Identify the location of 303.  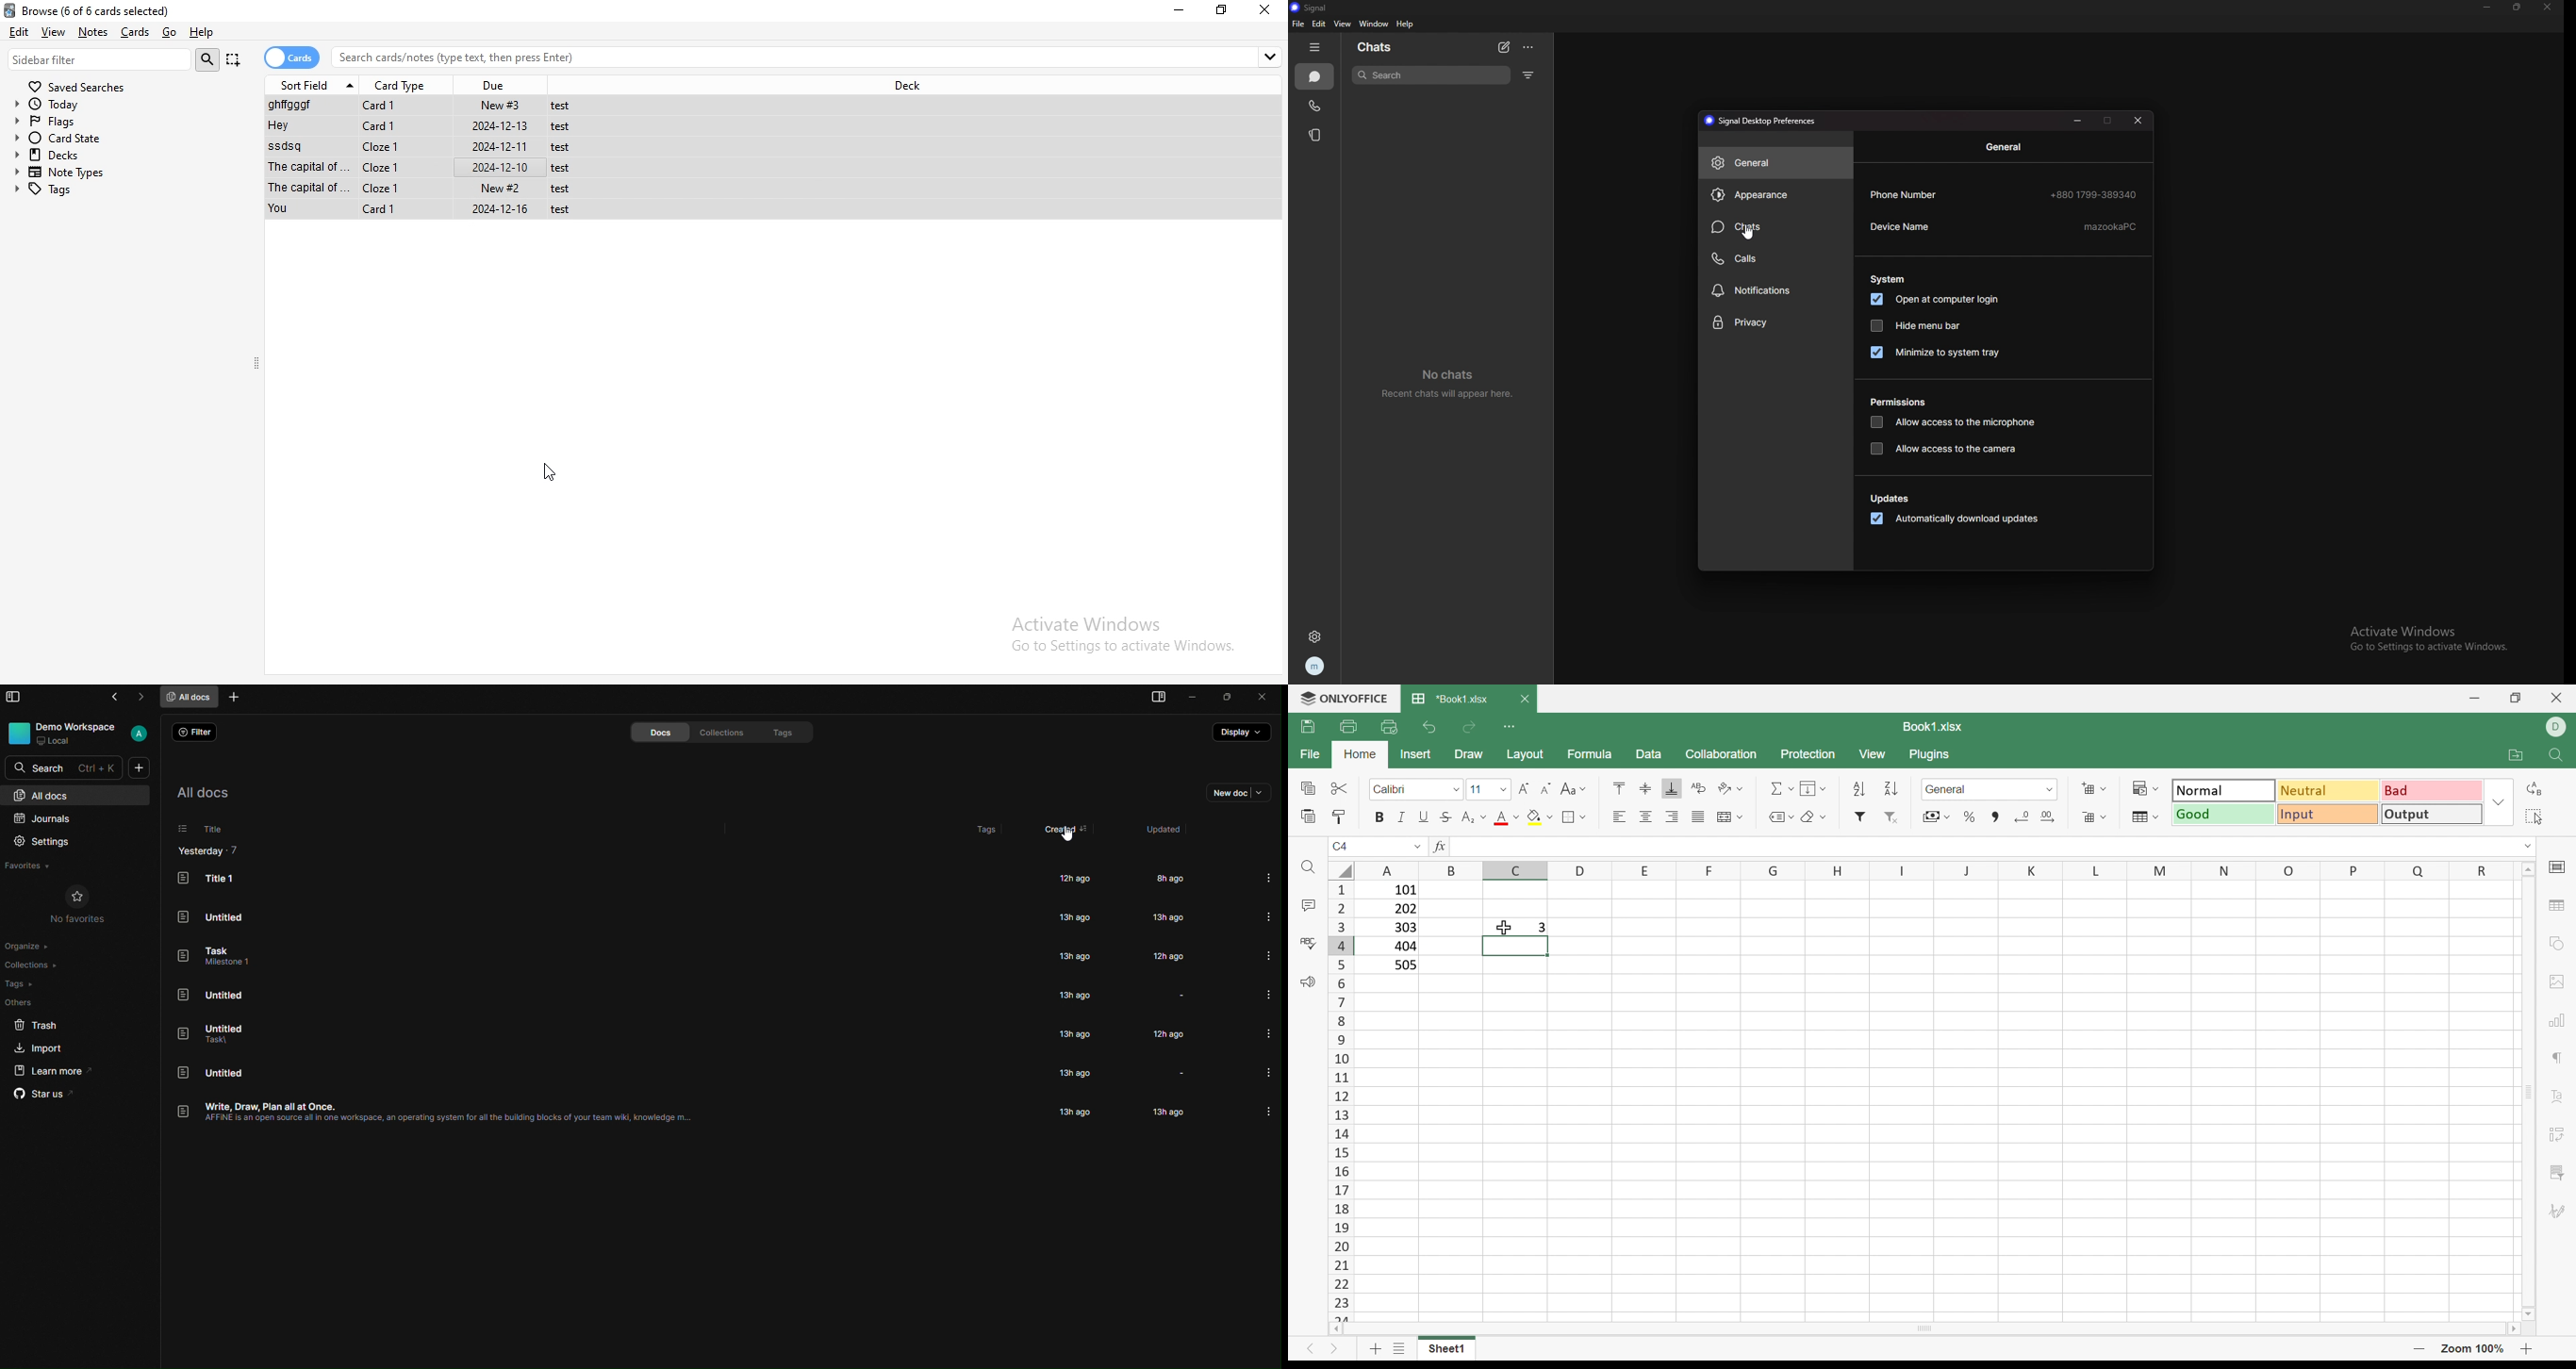
(1404, 928).